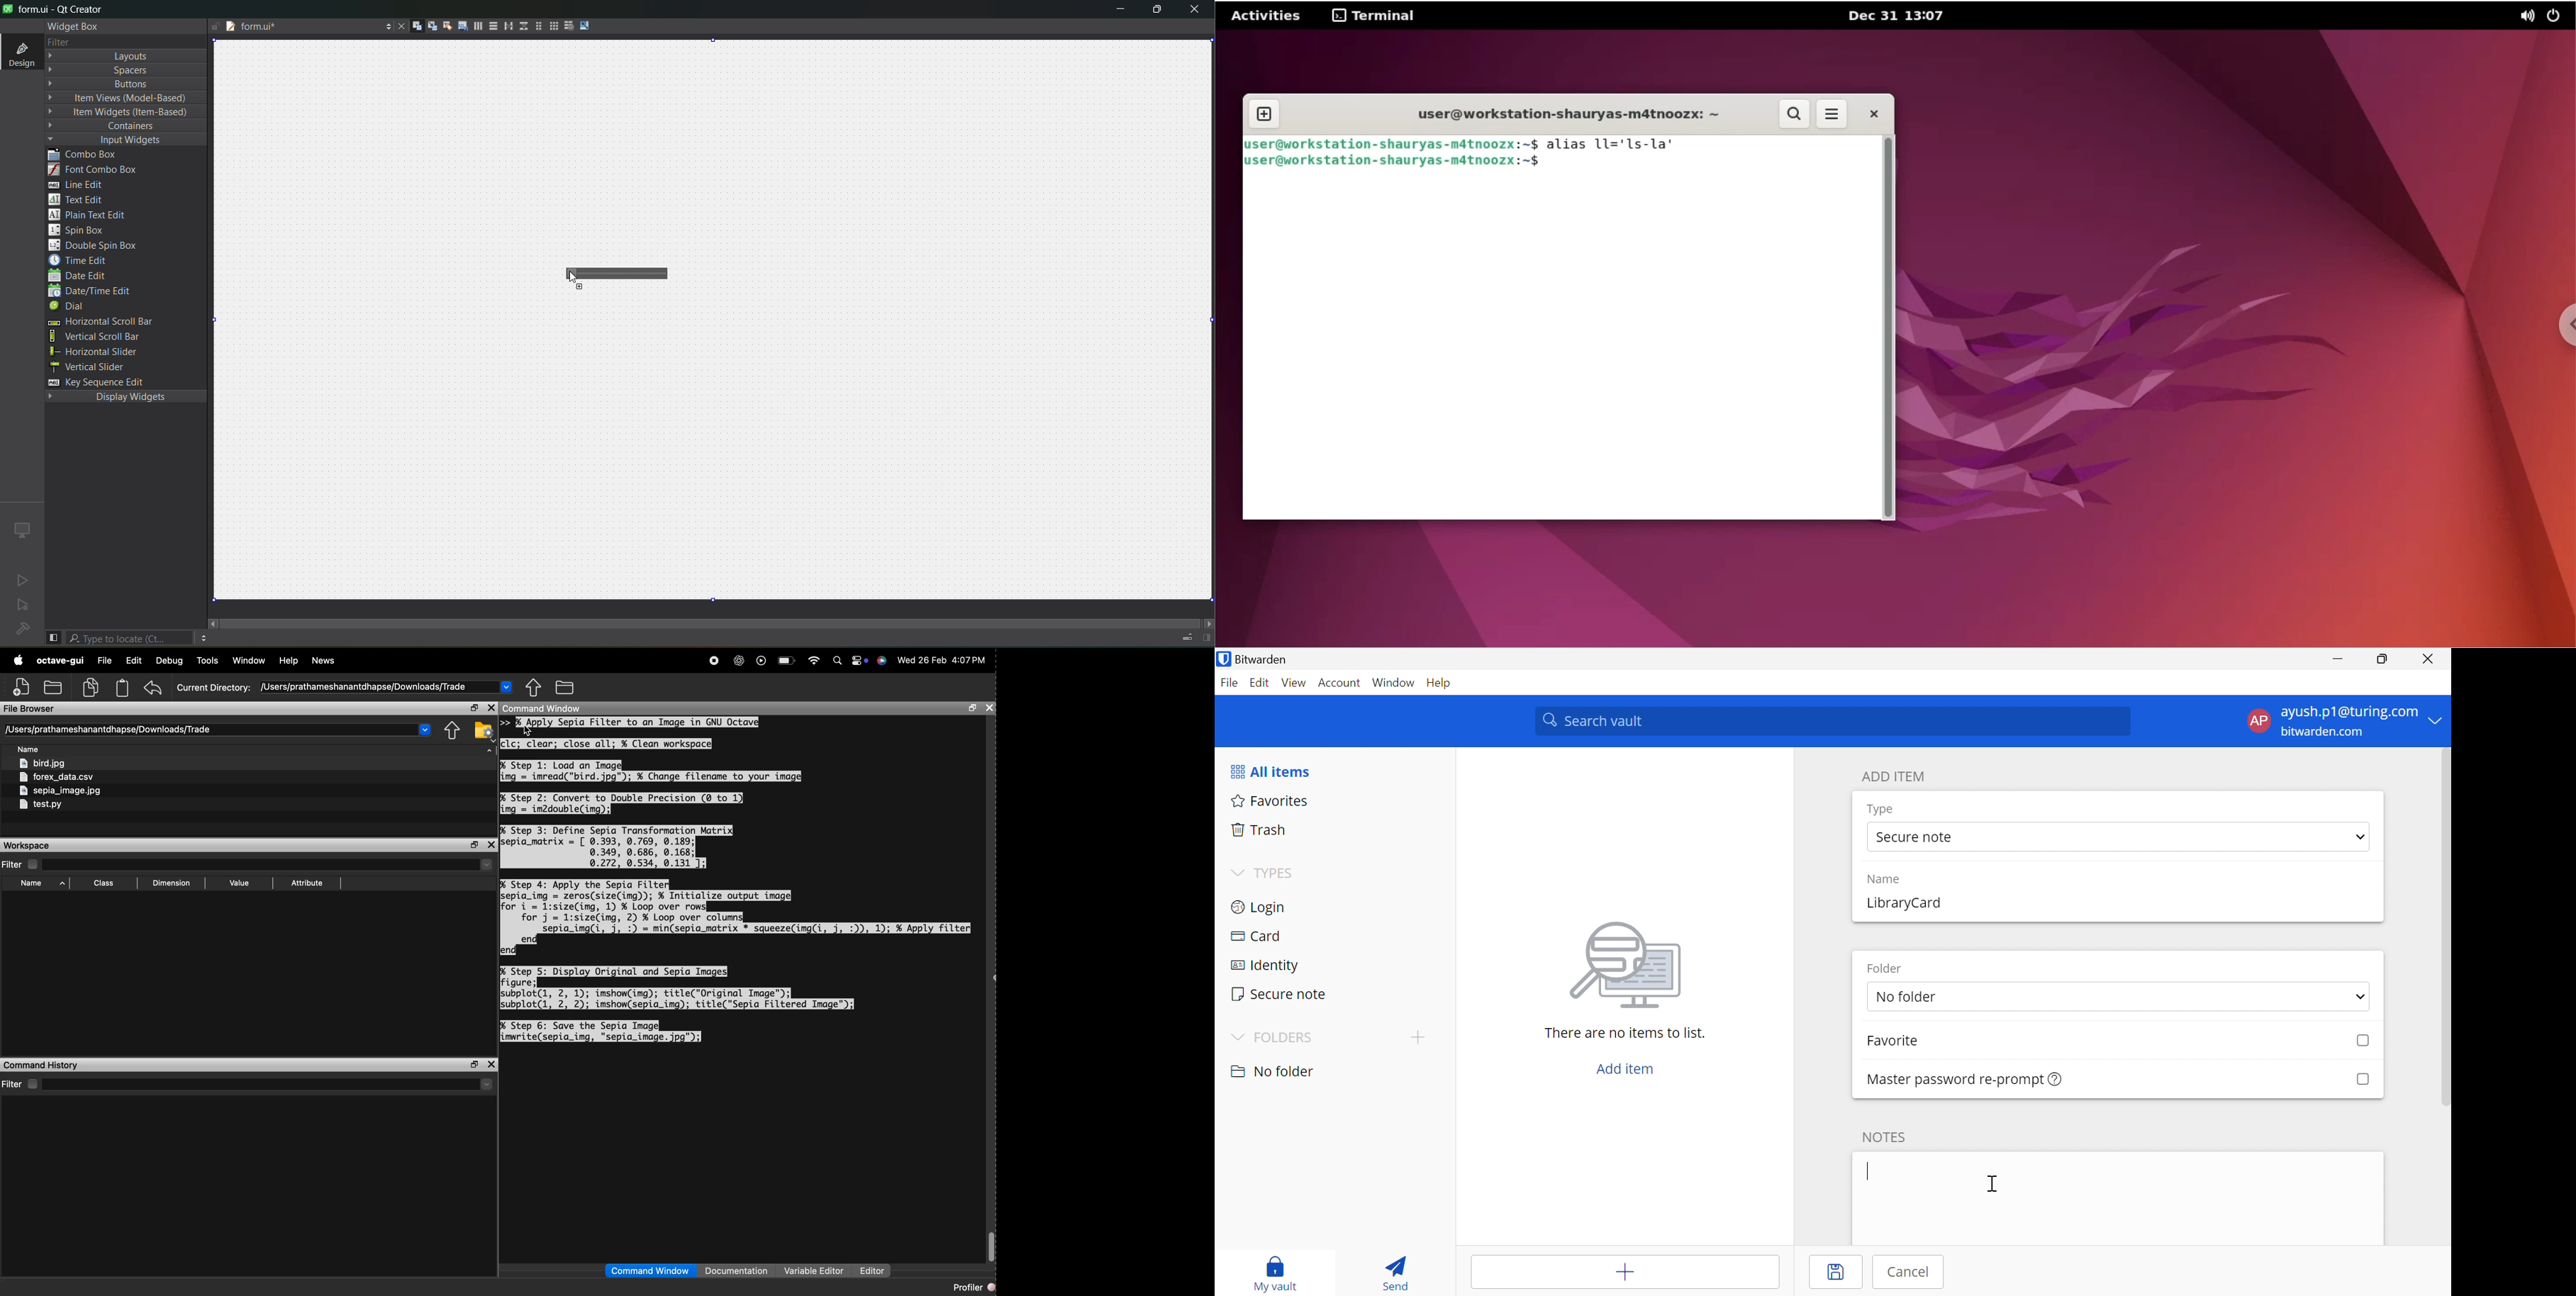 This screenshot has height=1316, width=2576. What do you see at coordinates (30, 709) in the screenshot?
I see `File Browser` at bounding box center [30, 709].